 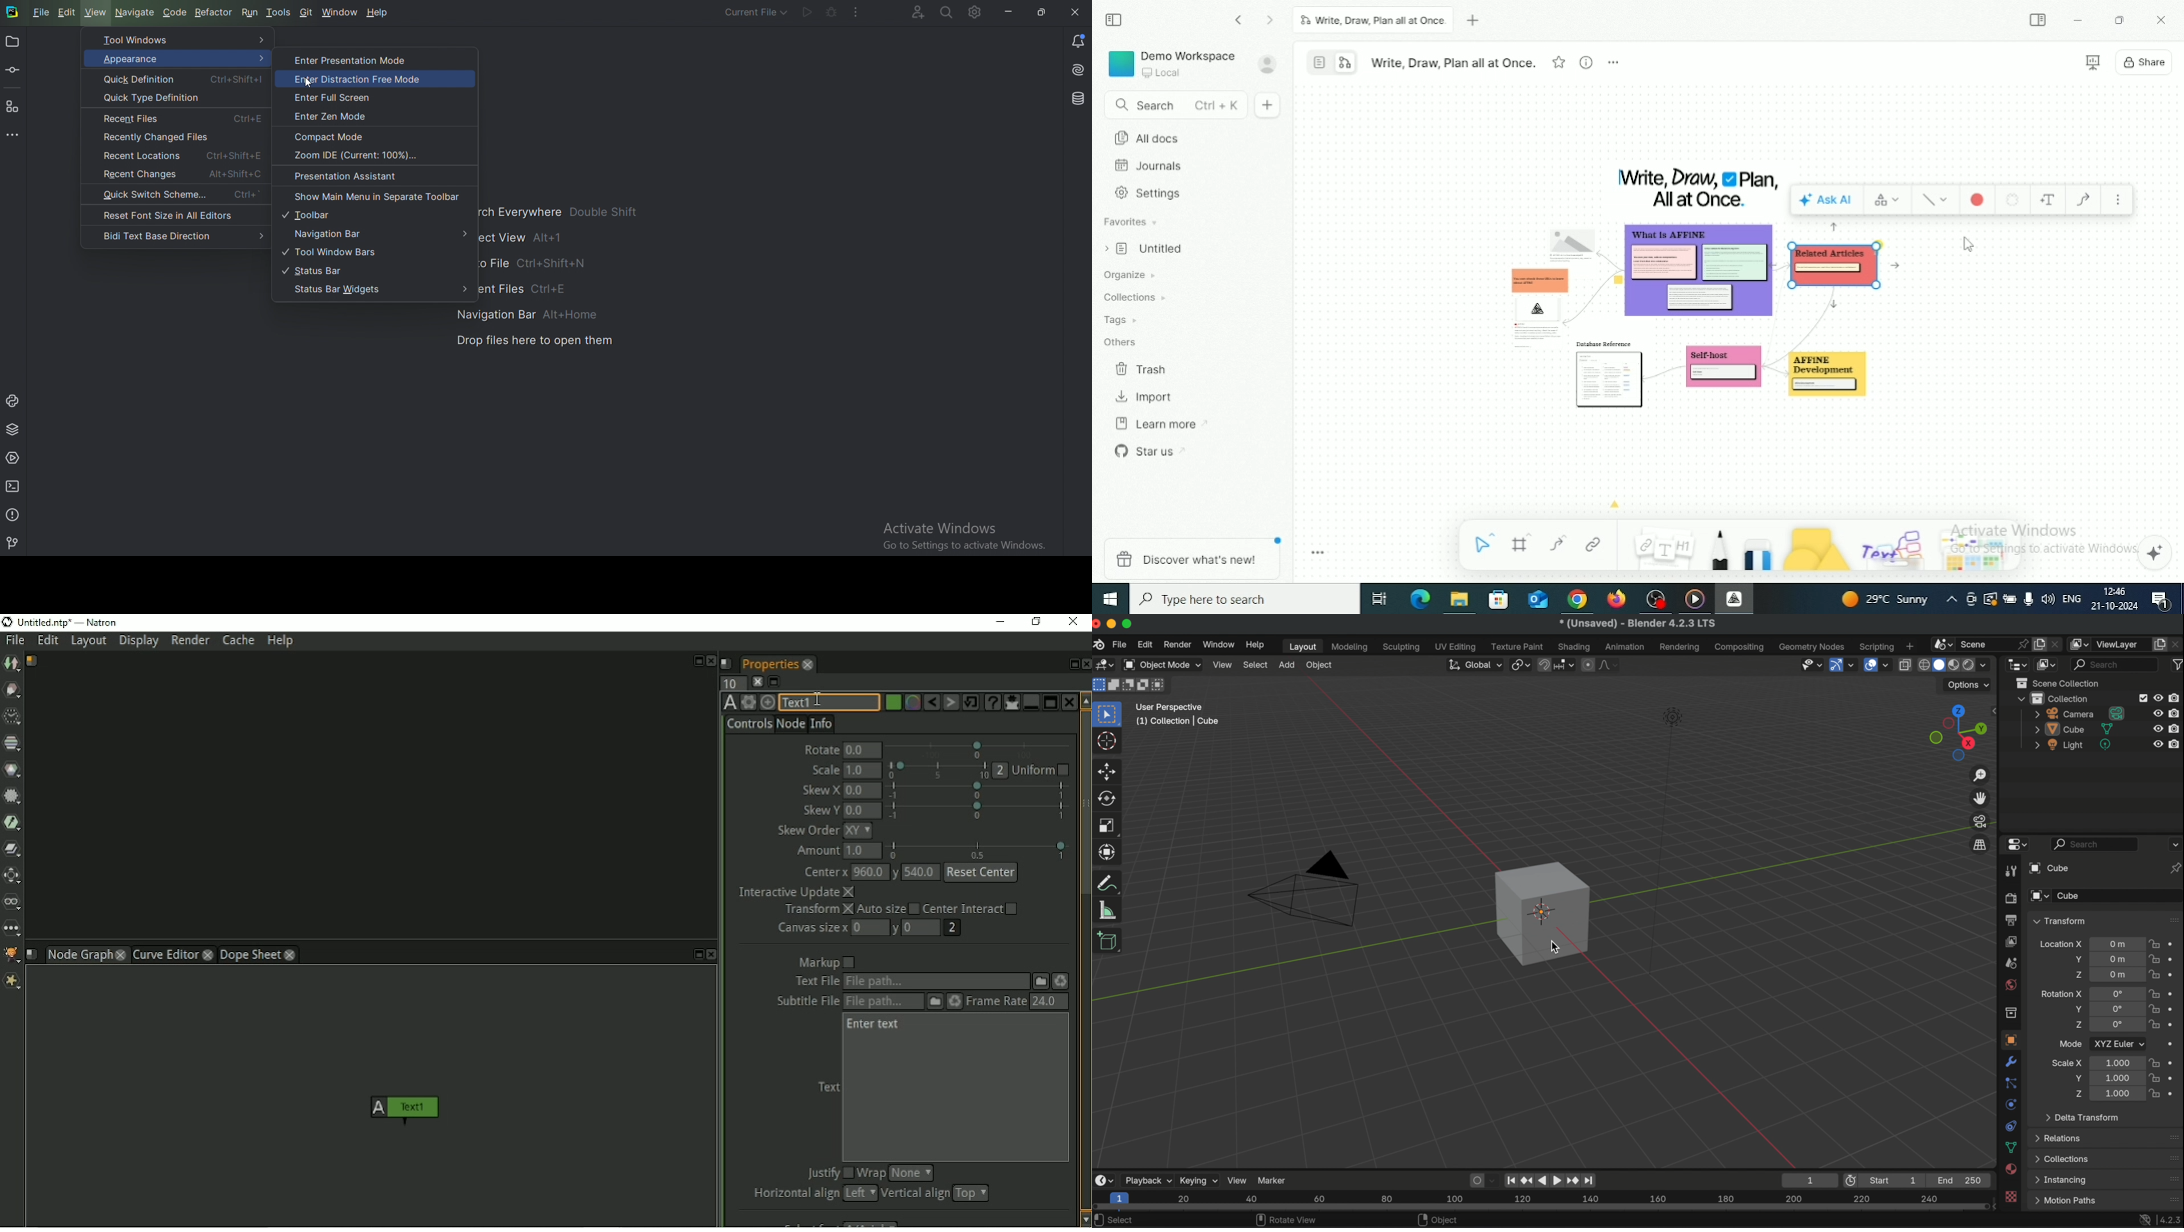 I want to click on lock location, so click(x=2155, y=945).